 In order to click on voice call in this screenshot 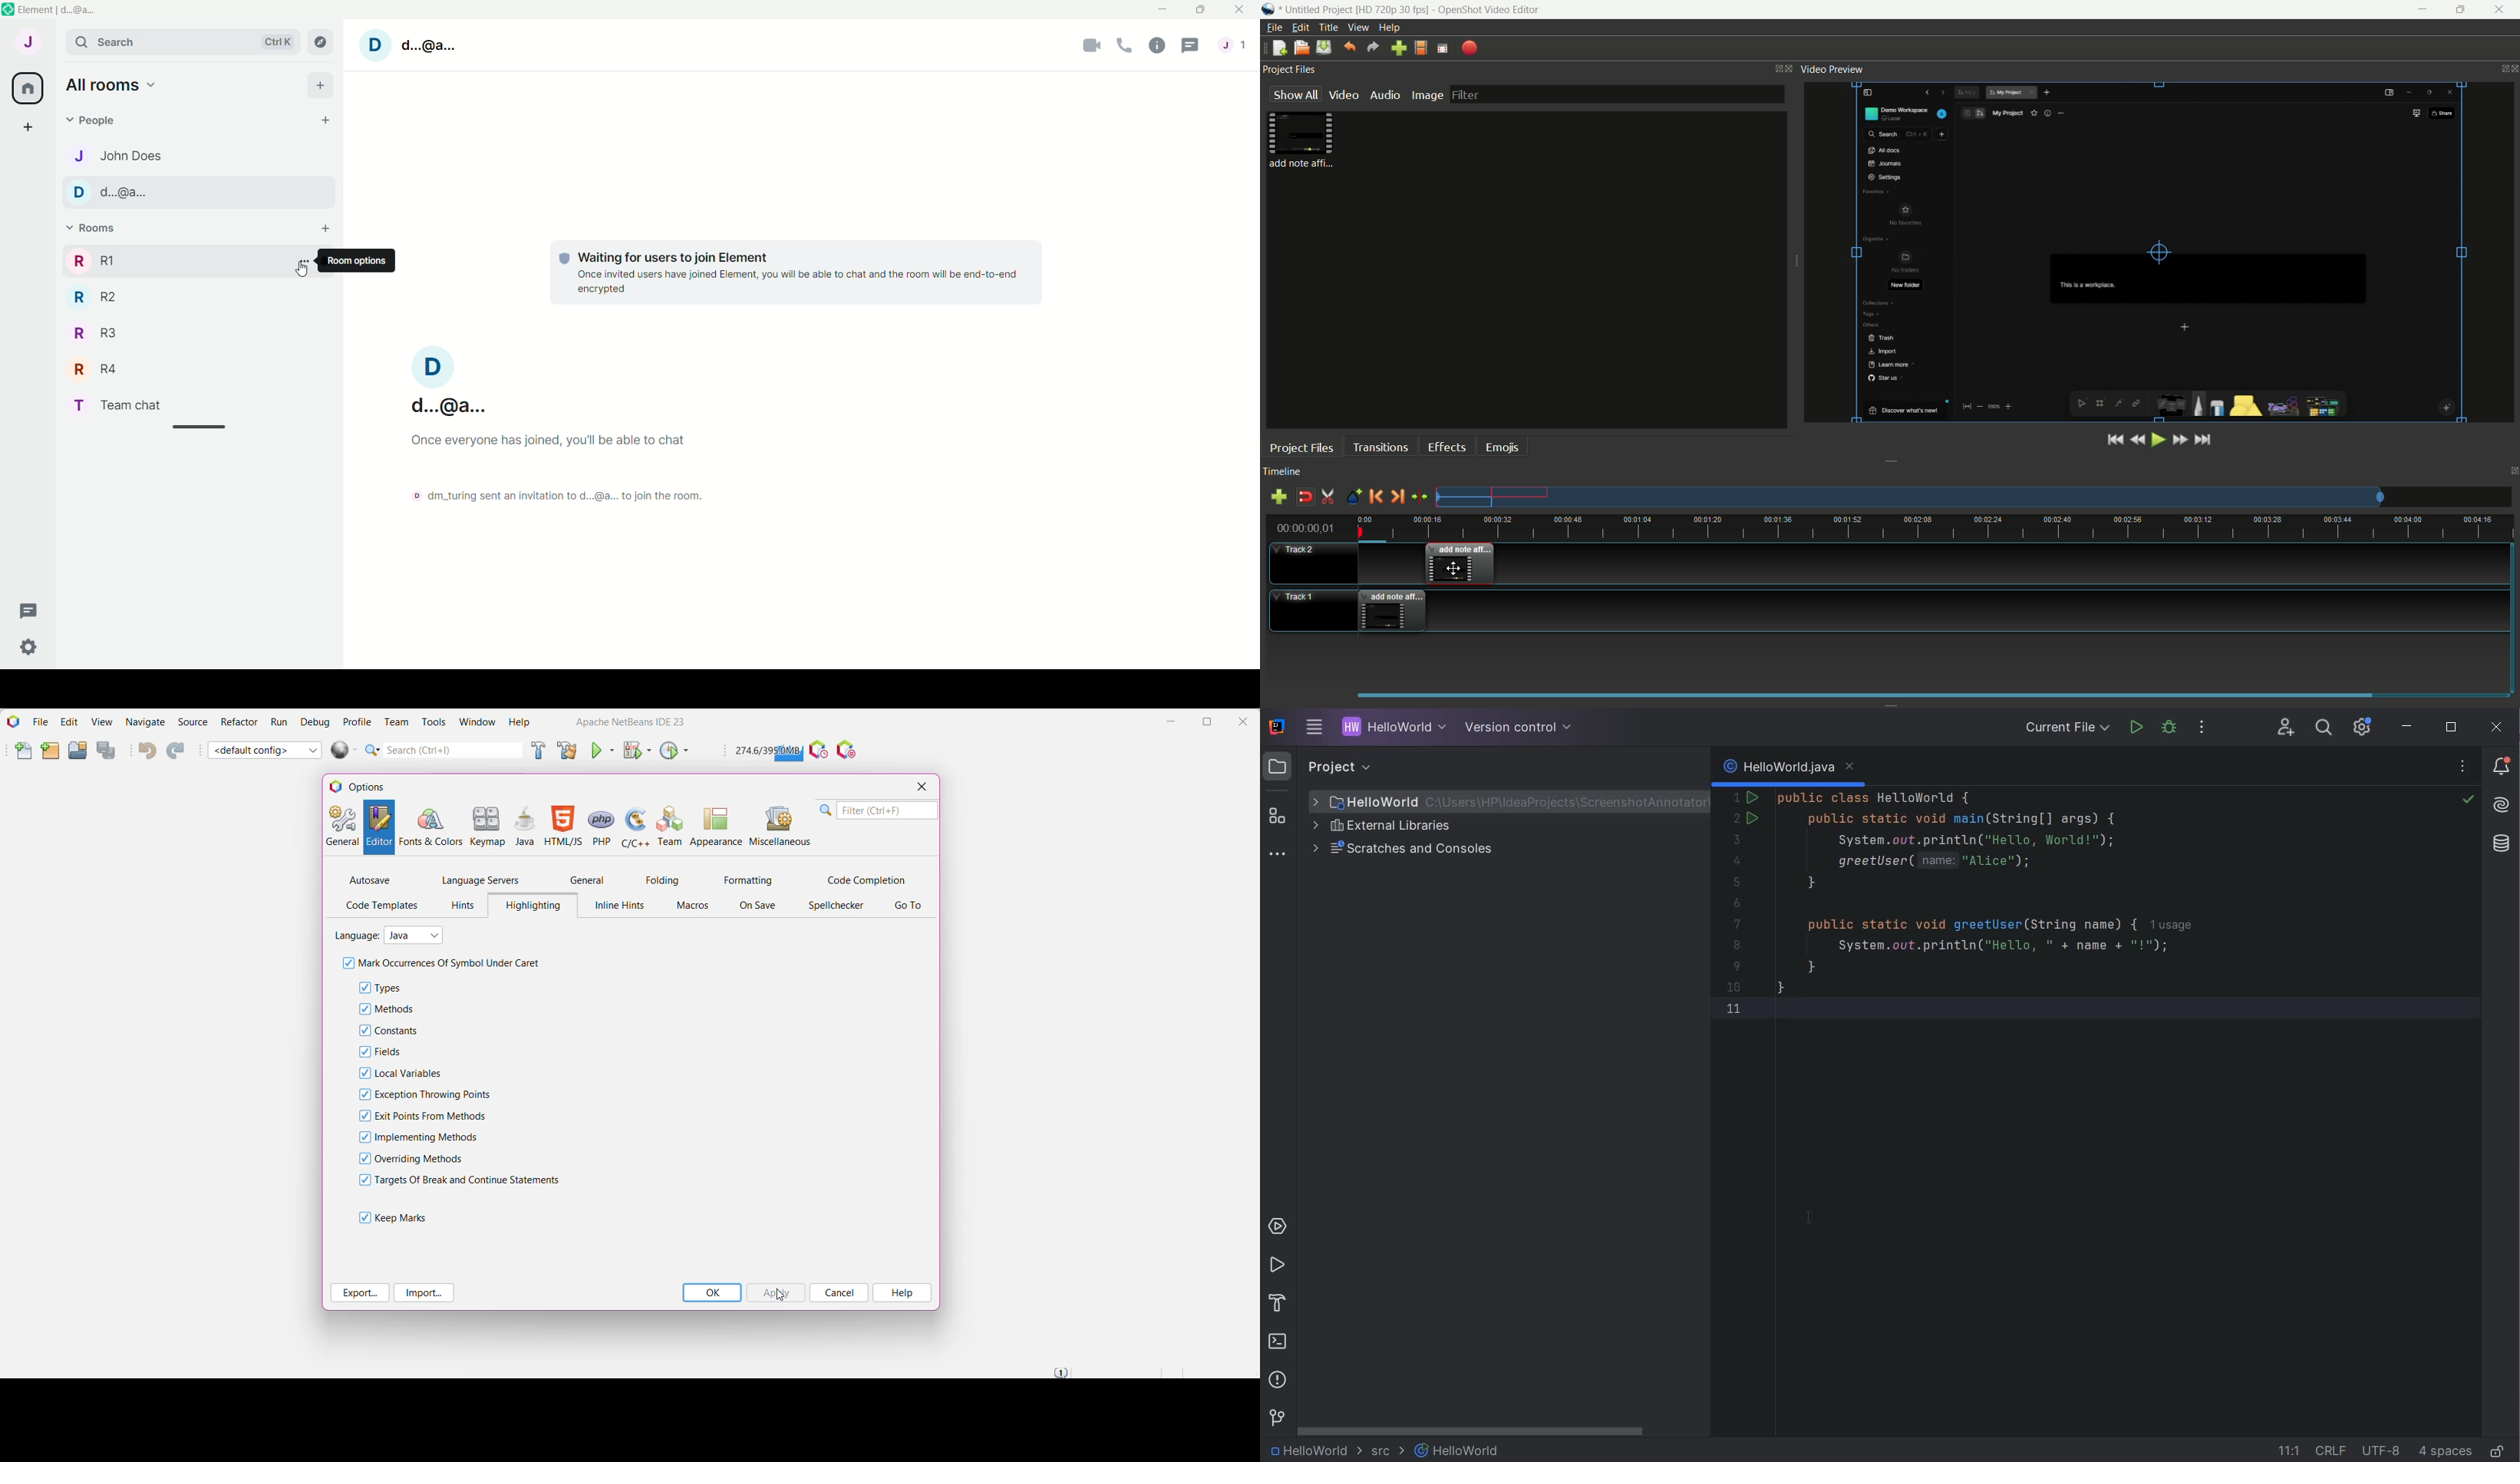, I will do `click(1124, 47)`.